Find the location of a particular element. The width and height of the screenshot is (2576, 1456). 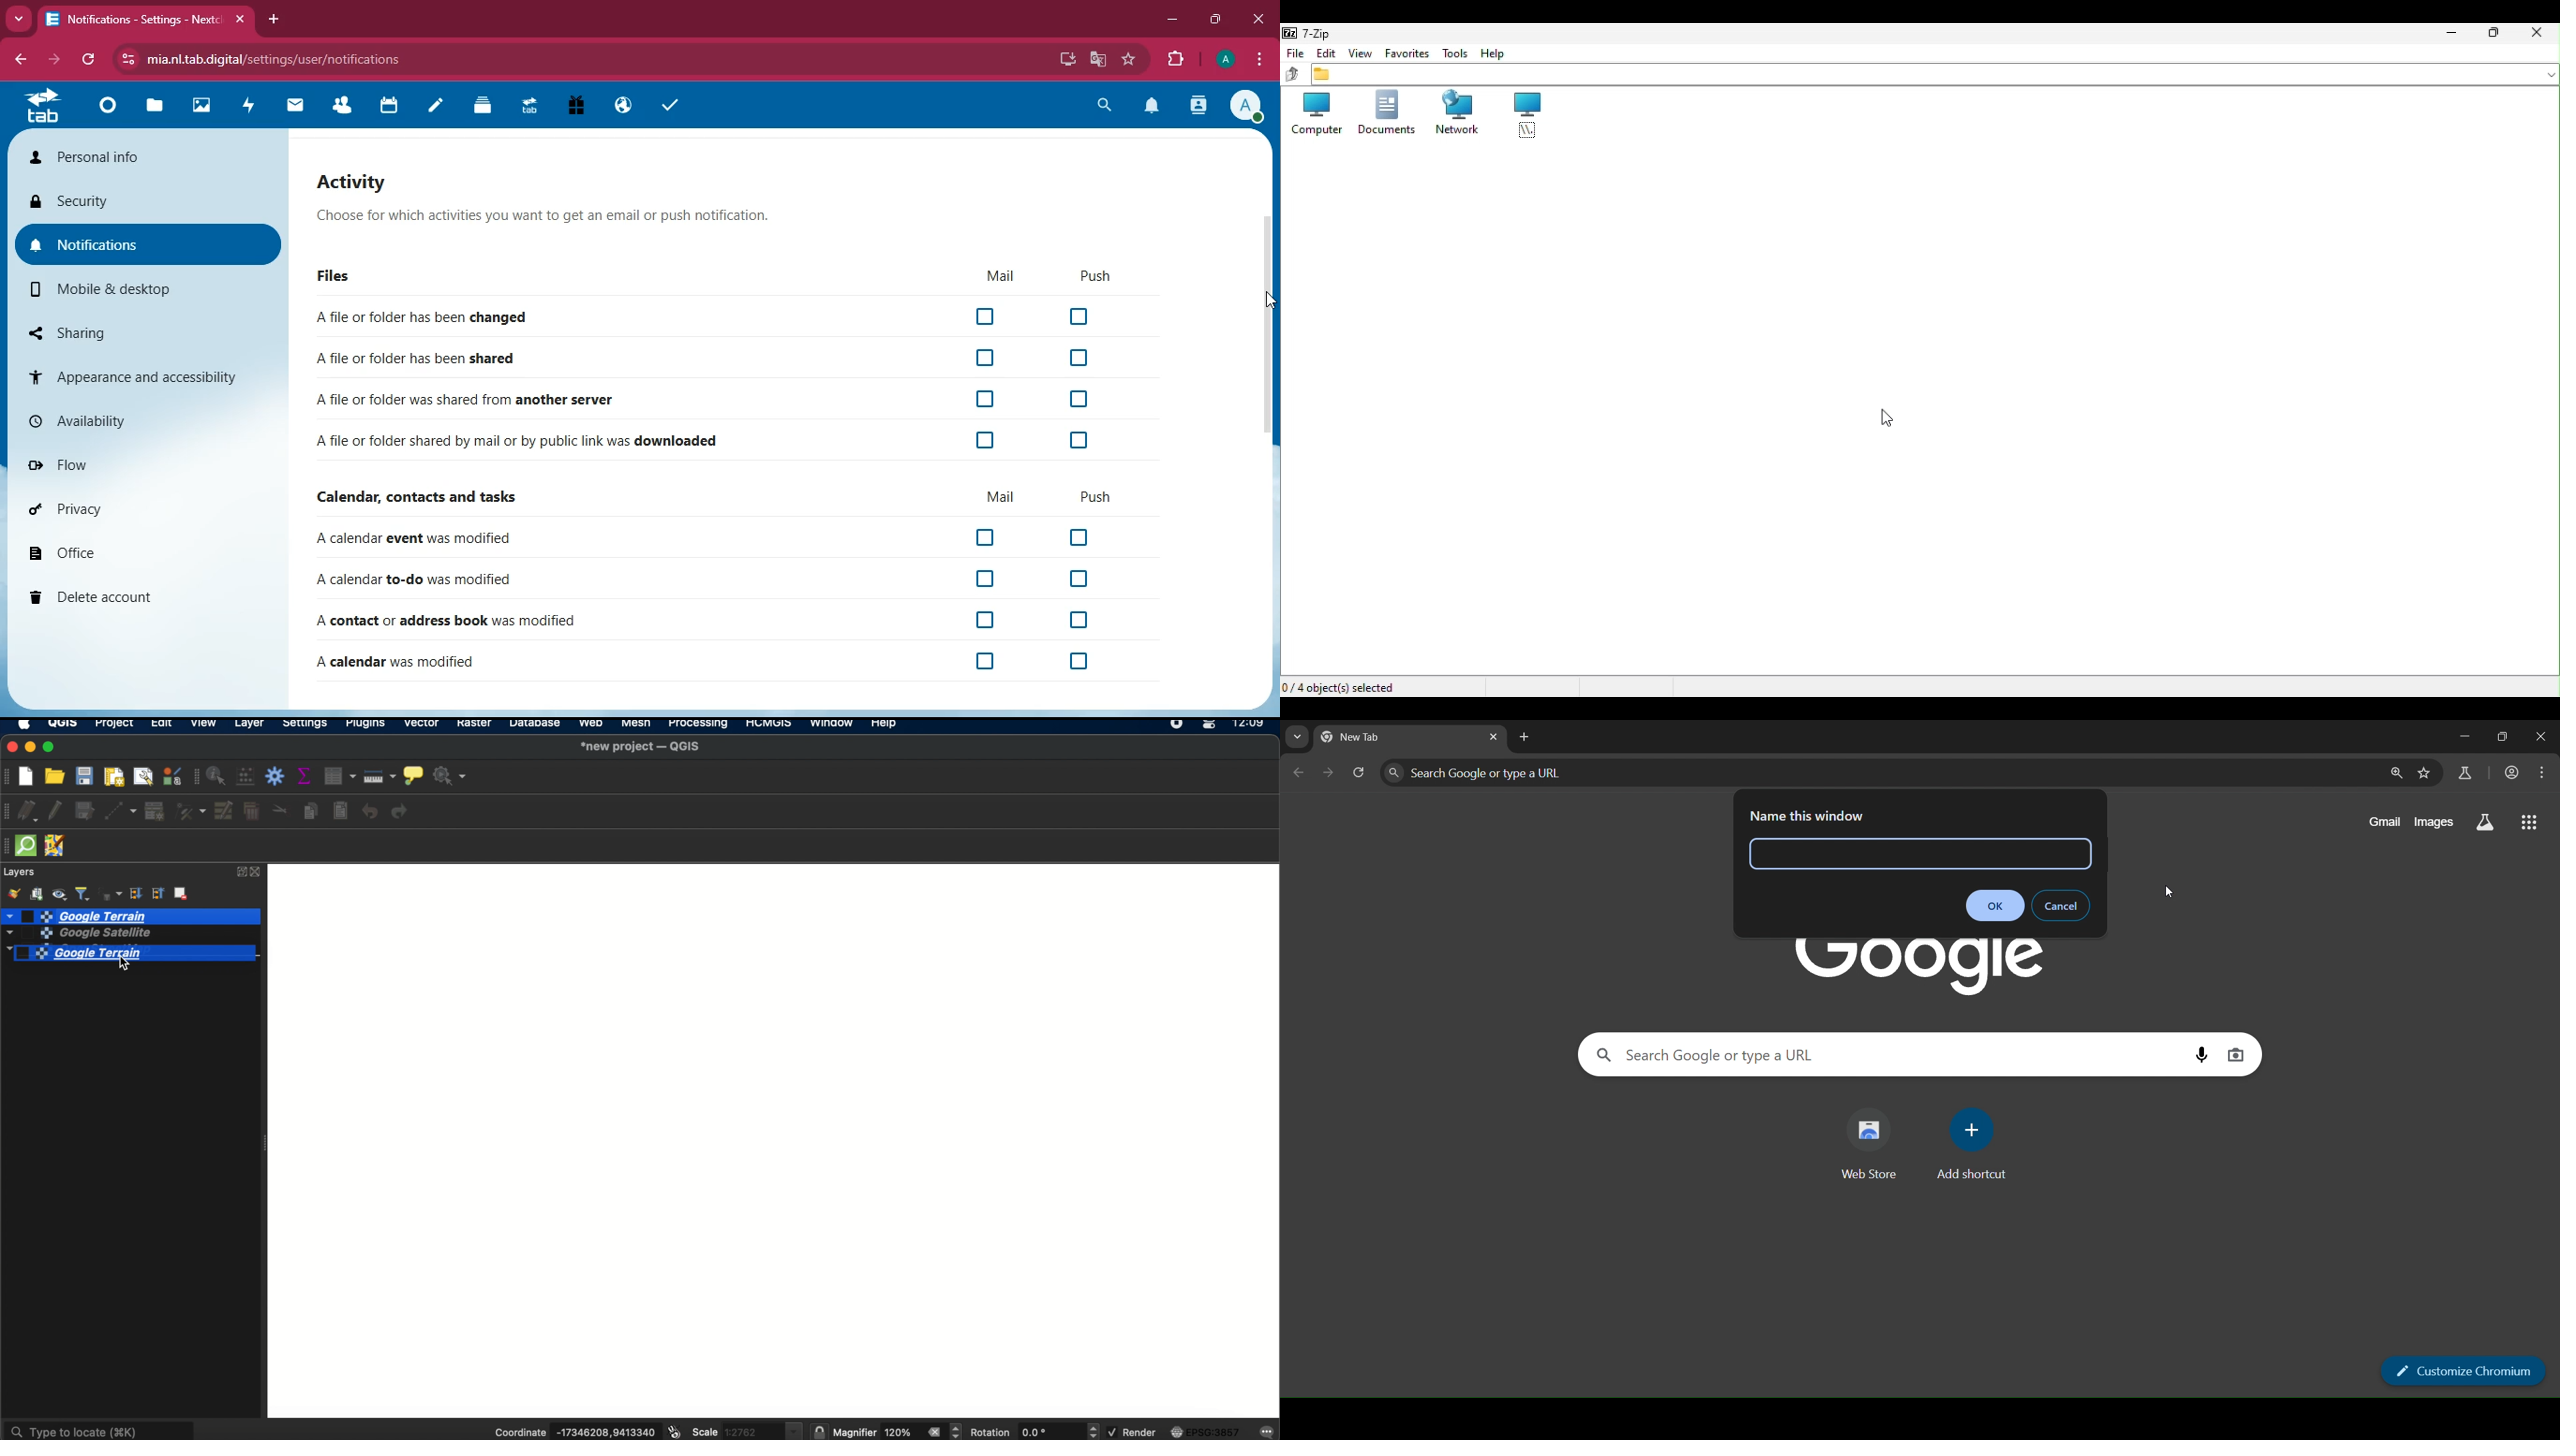

close is located at coordinates (1258, 21).